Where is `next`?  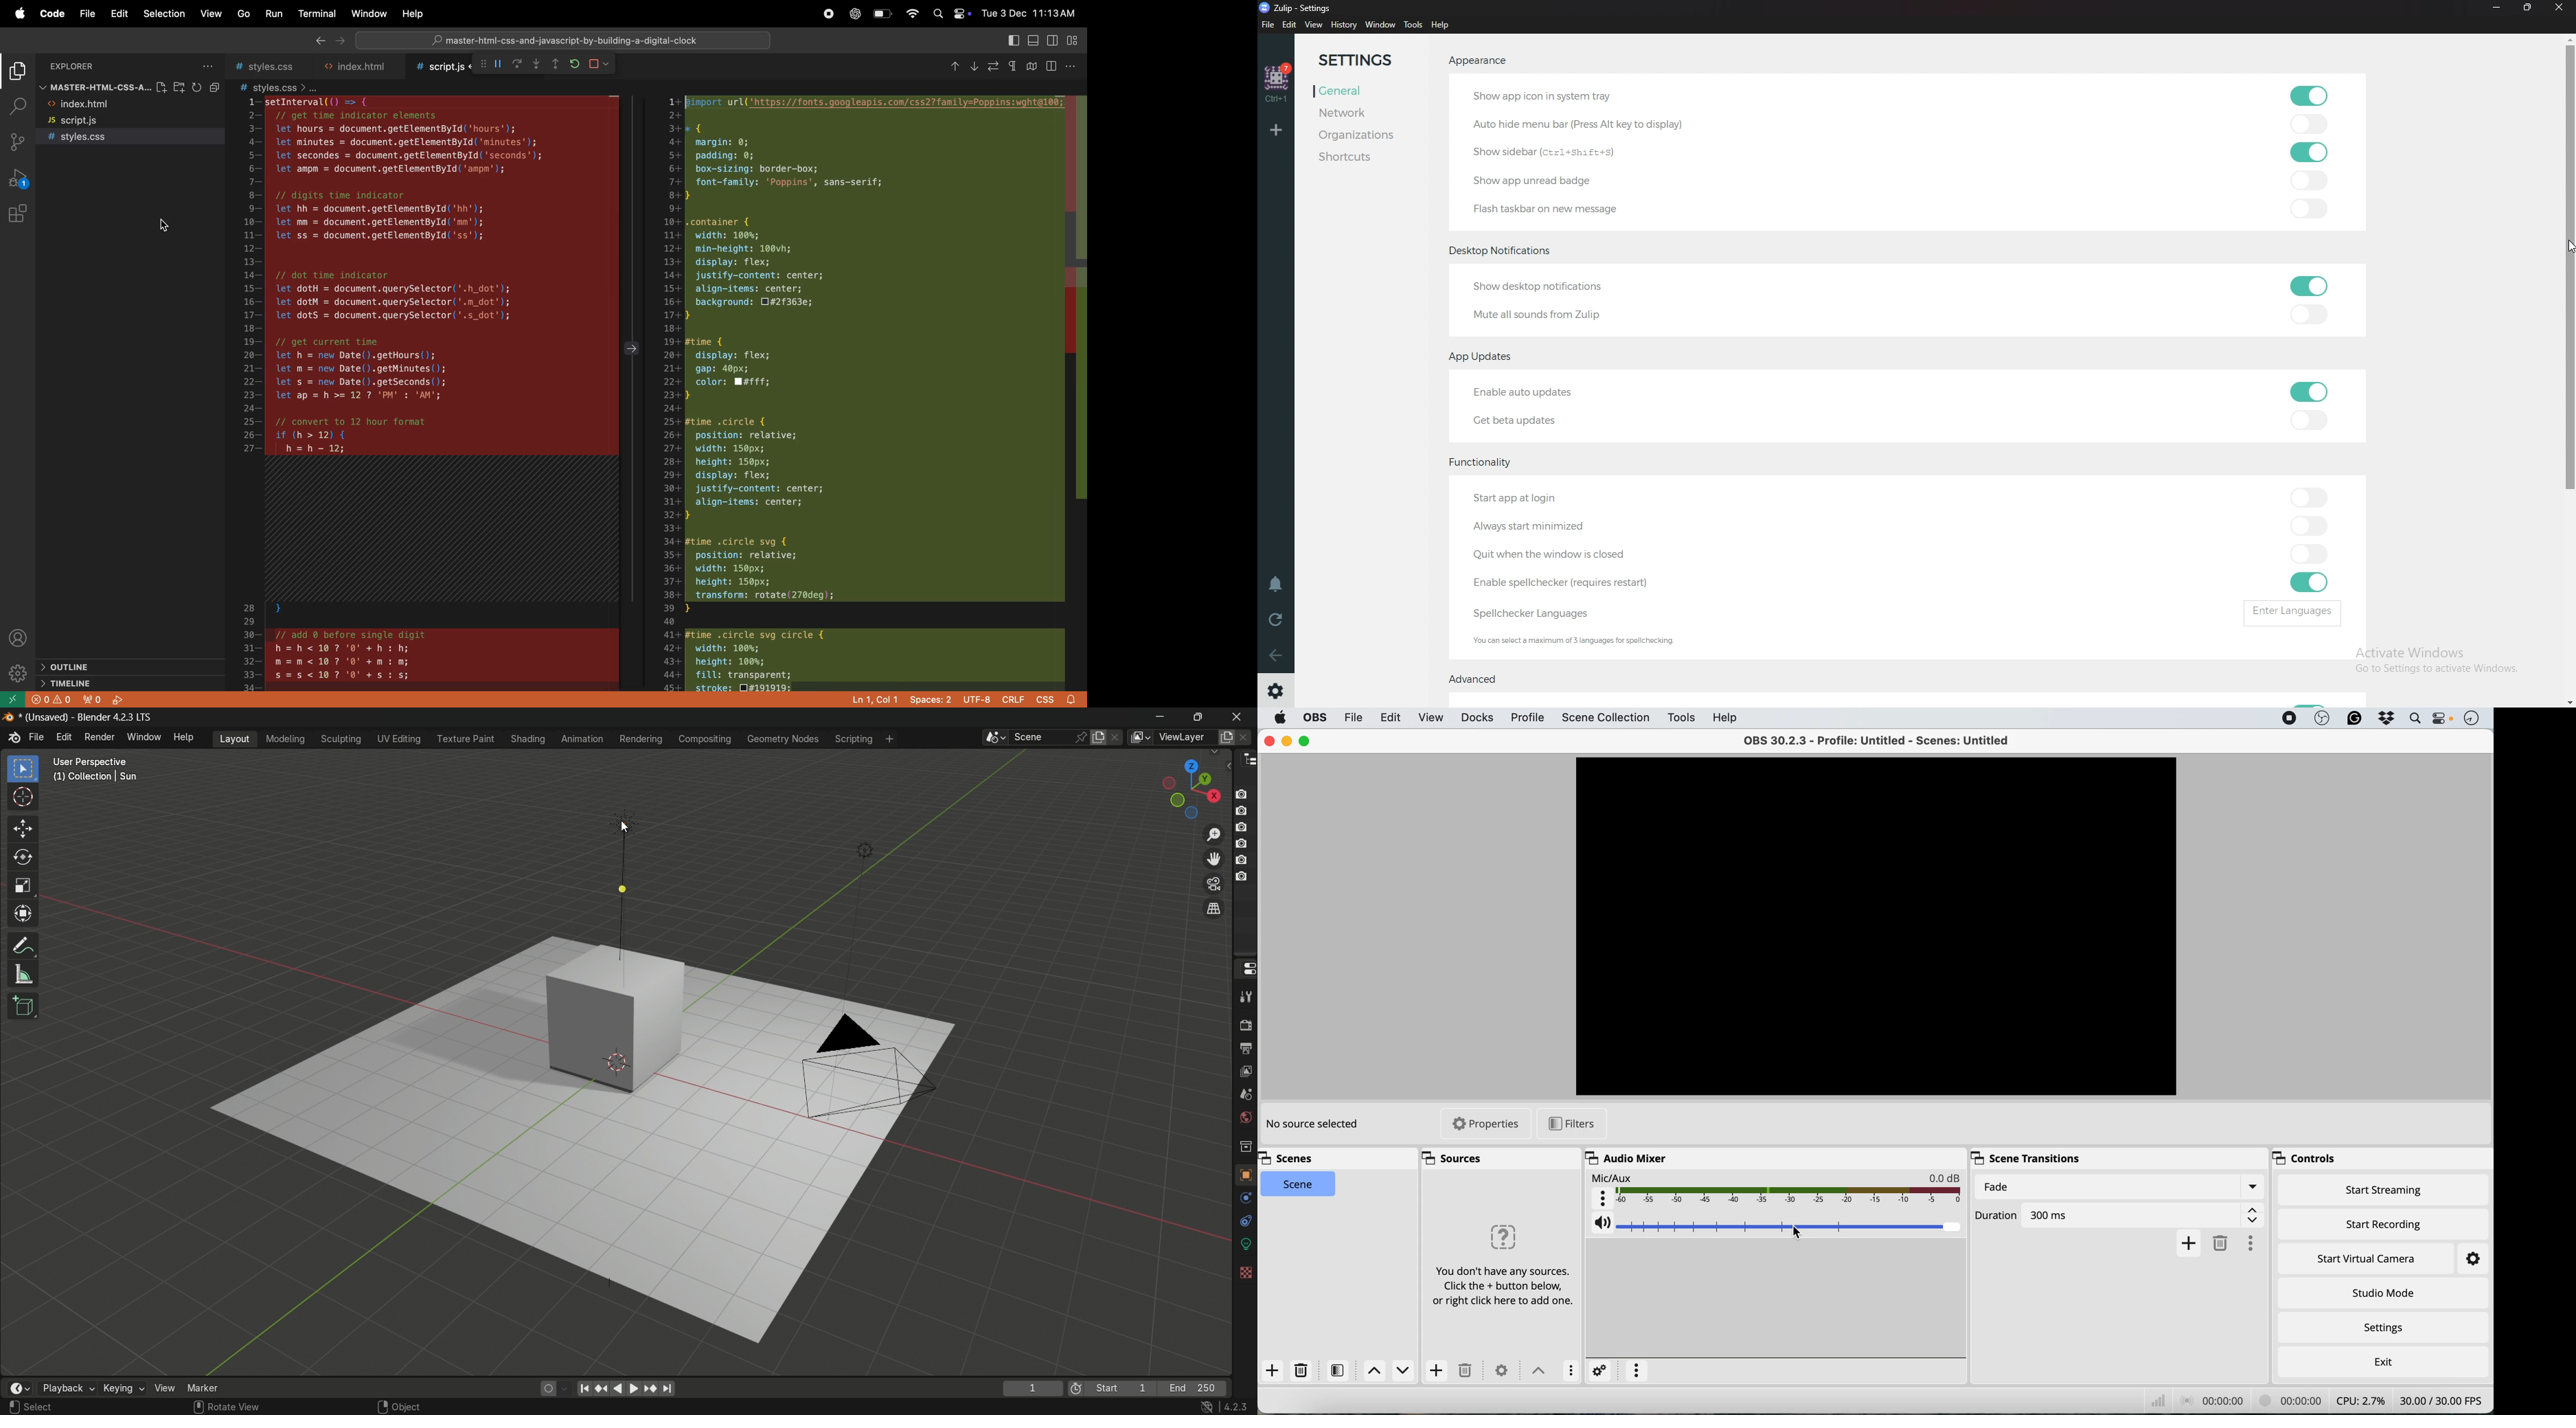 next is located at coordinates (340, 41).